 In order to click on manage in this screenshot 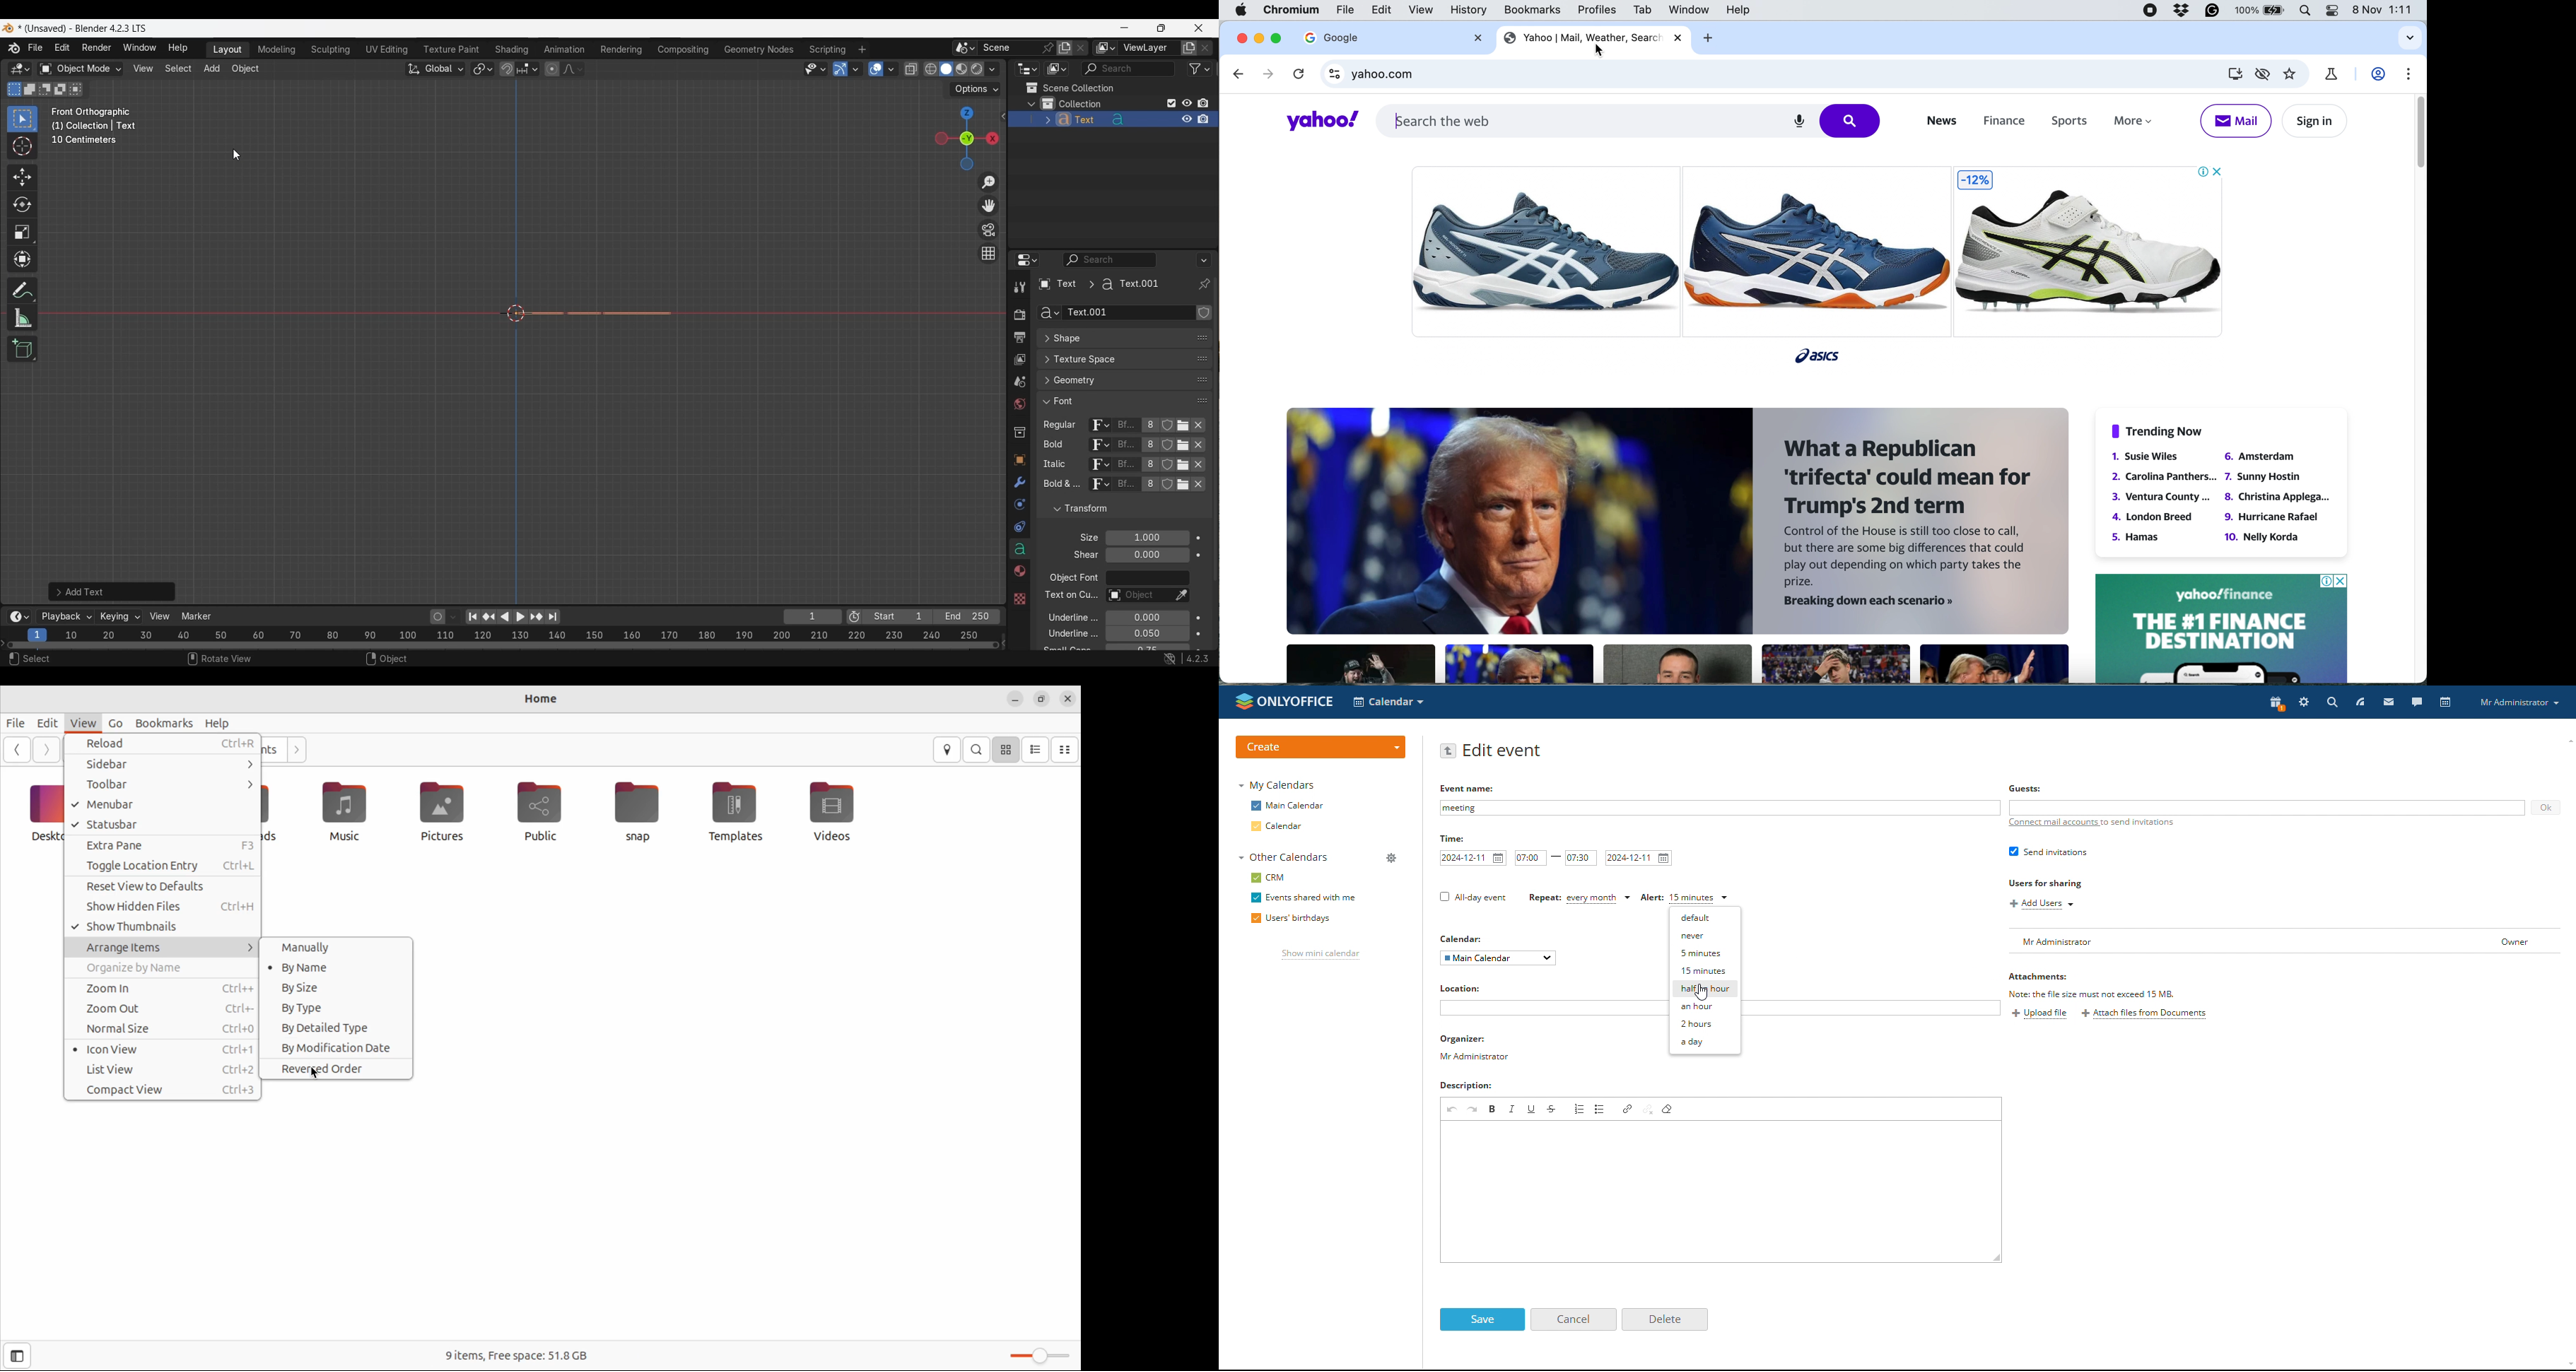, I will do `click(1392, 857)`.